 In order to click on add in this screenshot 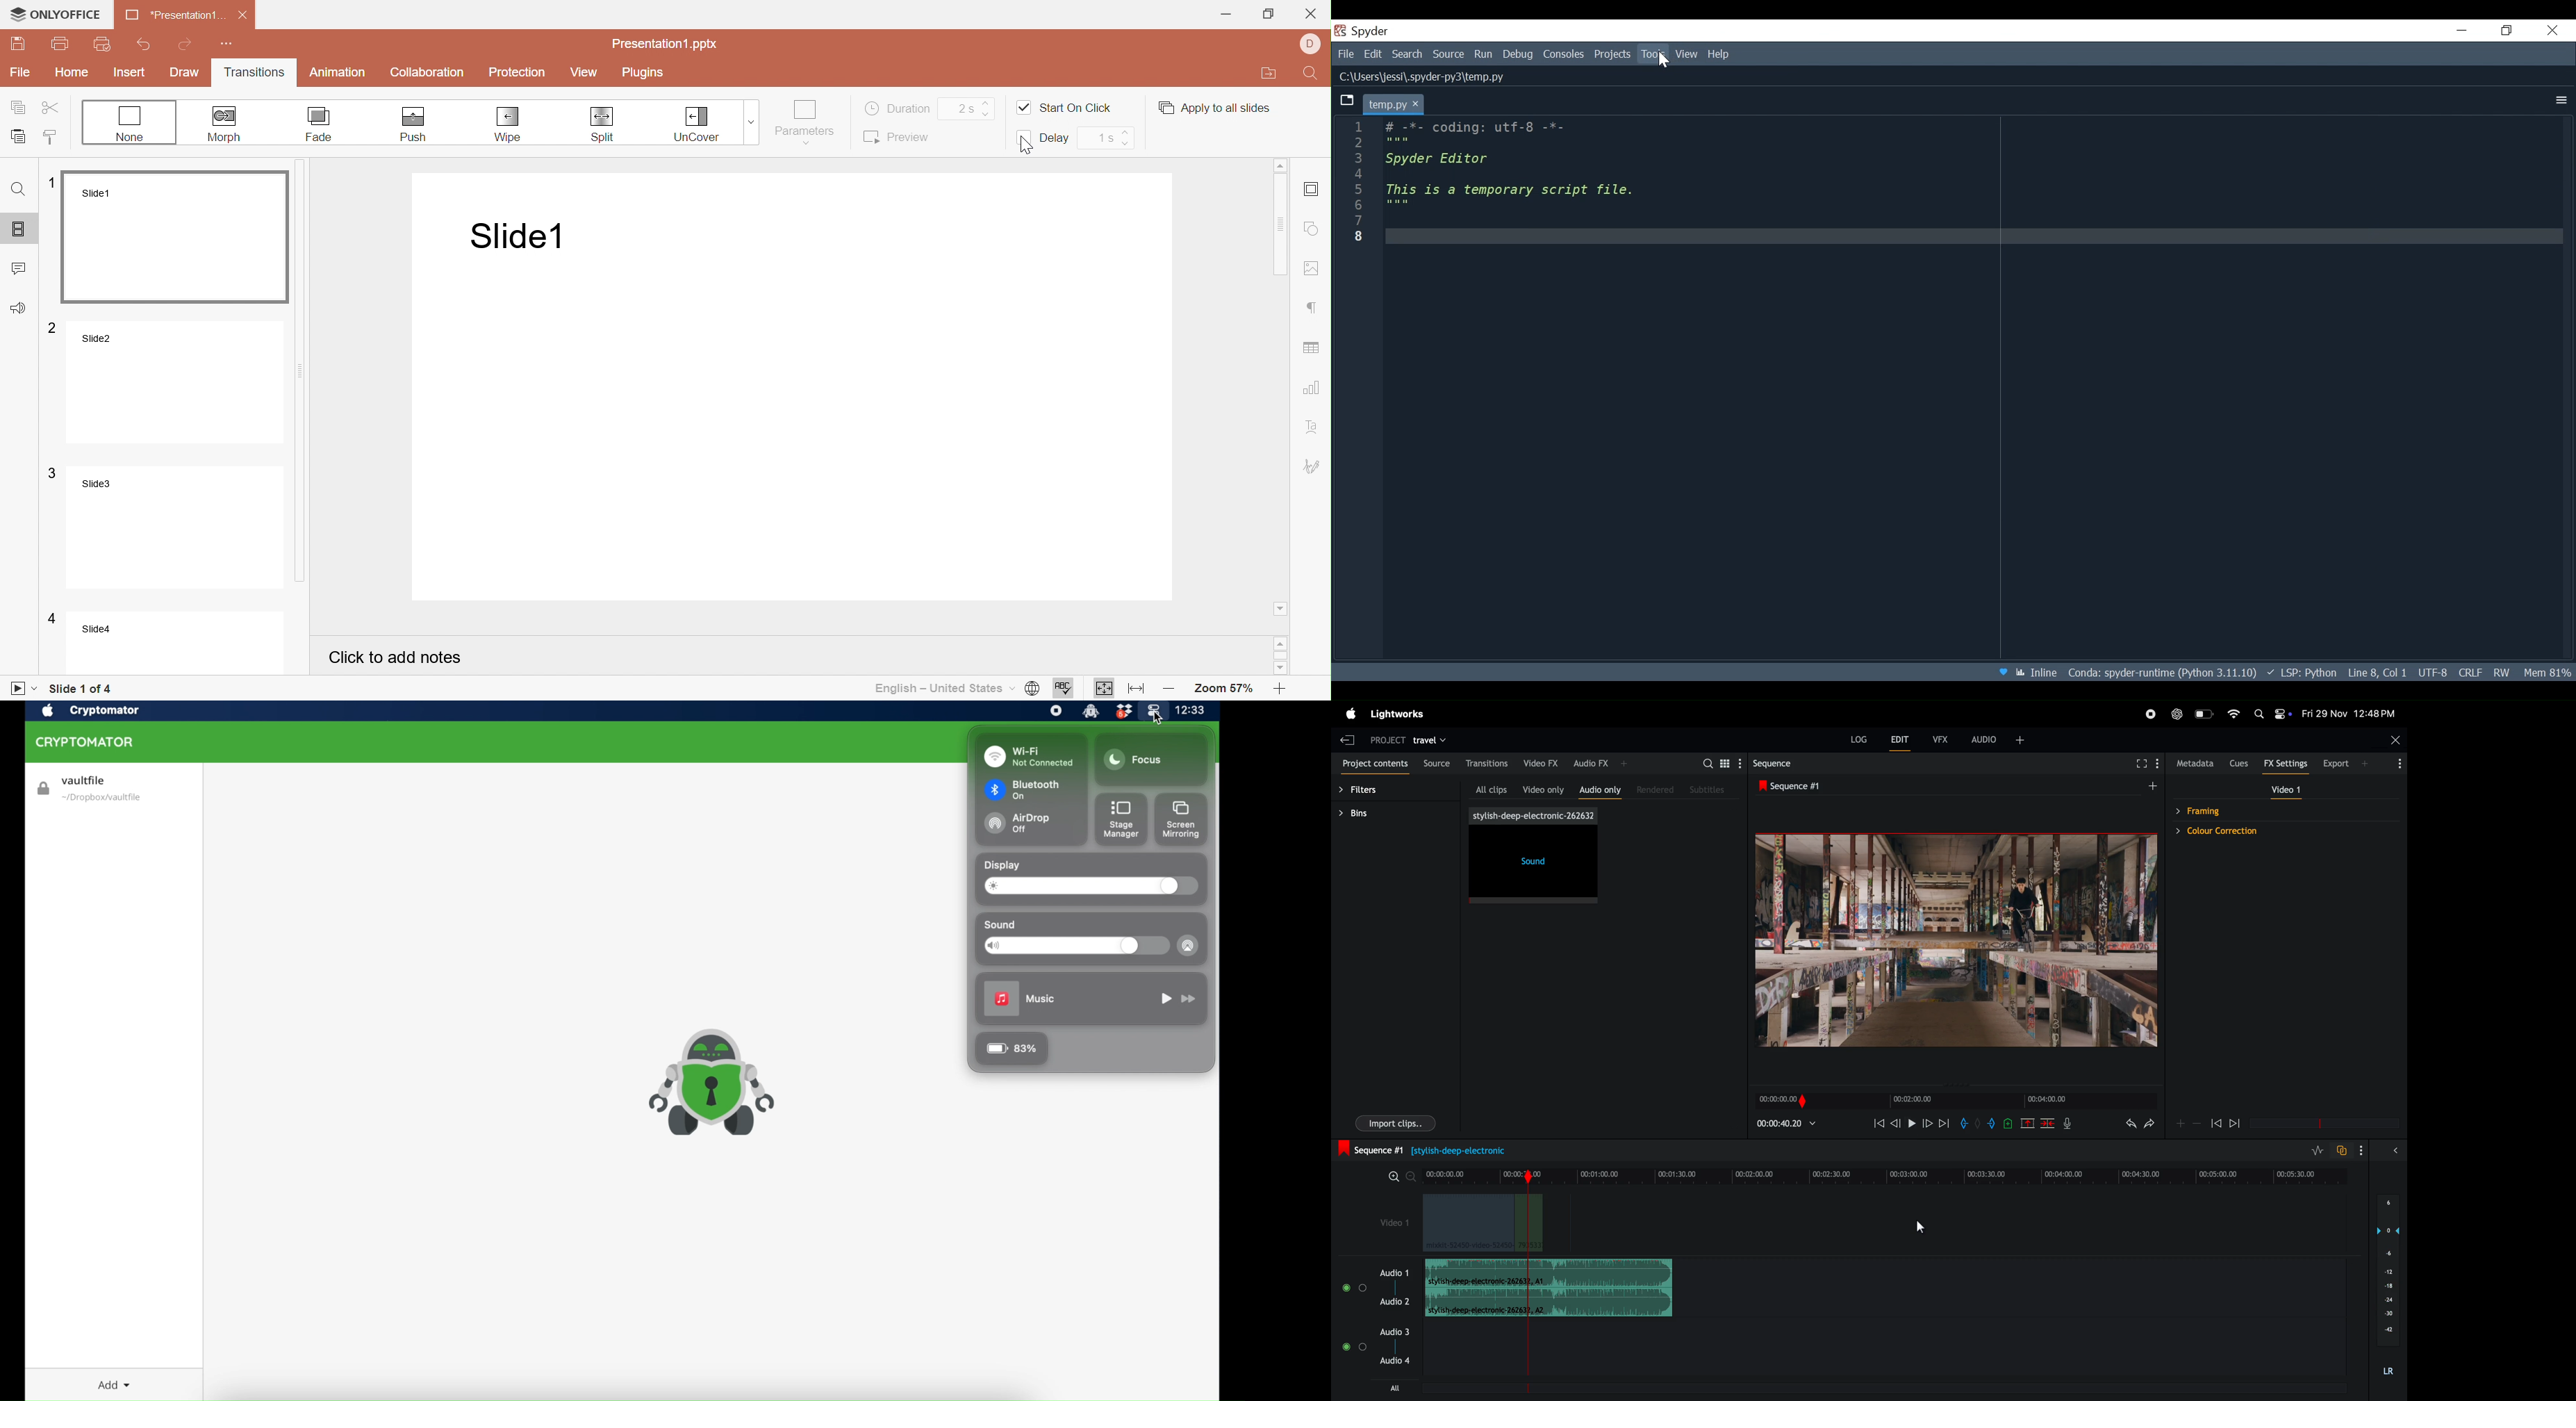, I will do `click(2028, 1123)`.